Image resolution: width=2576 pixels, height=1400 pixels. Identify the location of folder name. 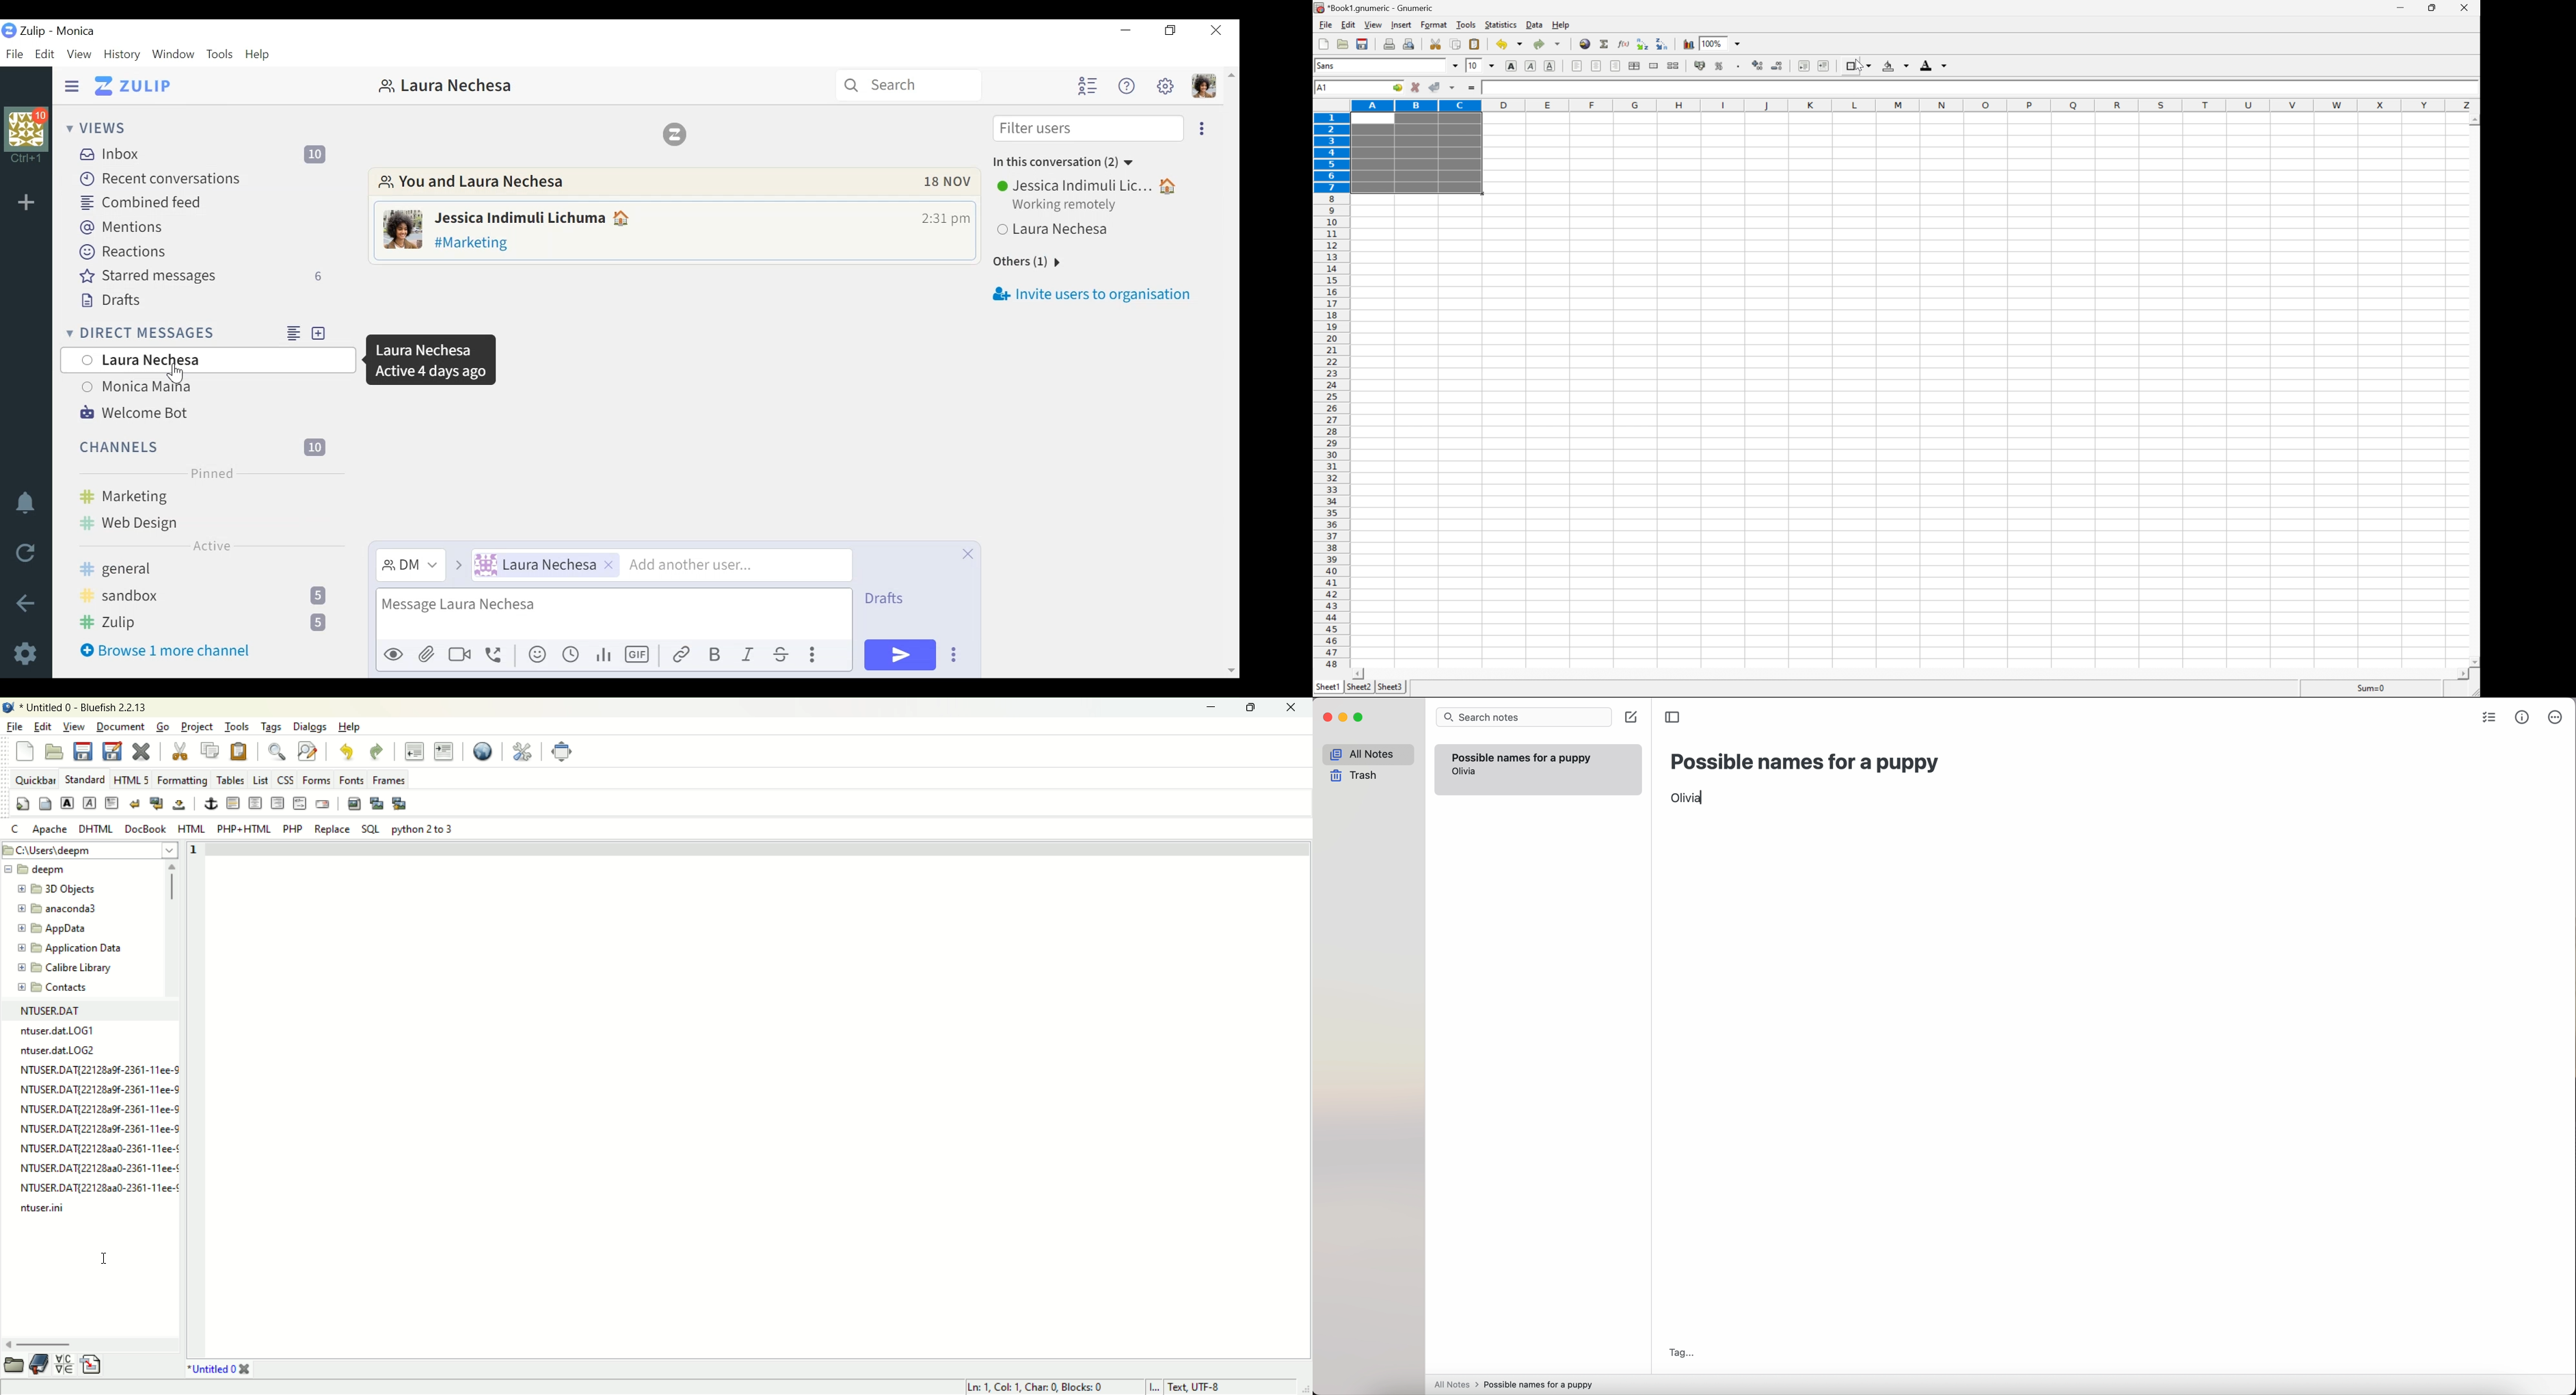
(72, 946).